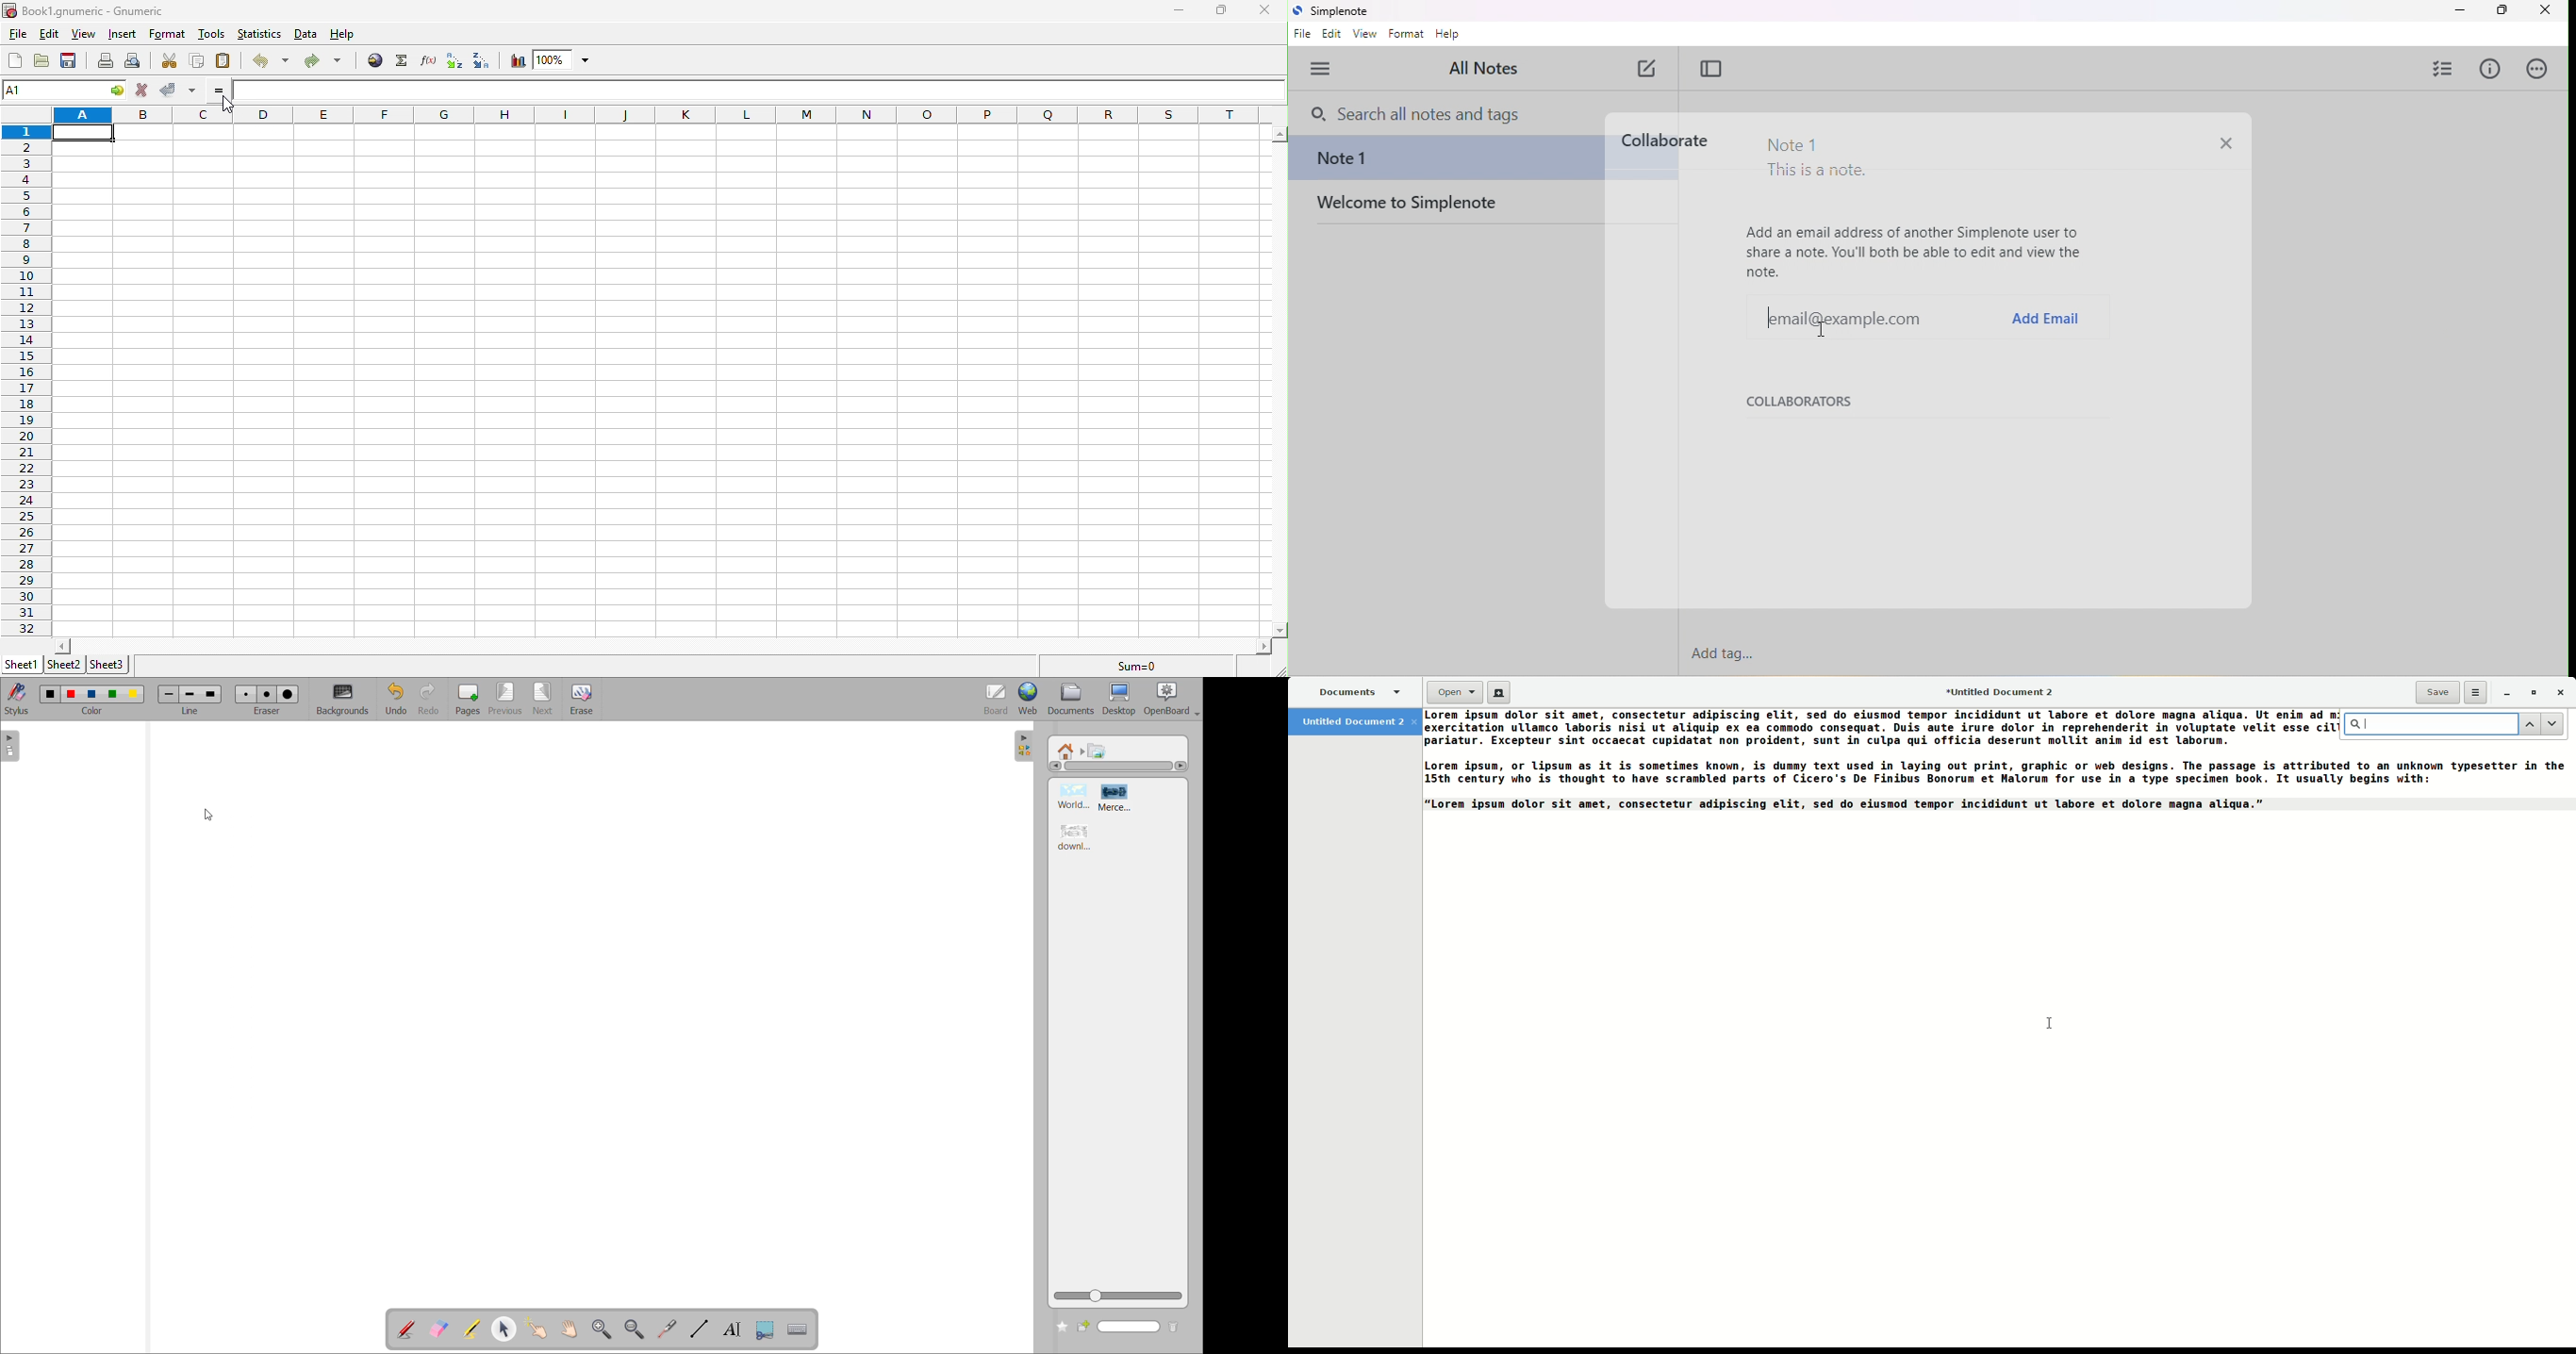  What do you see at coordinates (1352, 692) in the screenshot?
I see `Documents` at bounding box center [1352, 692].